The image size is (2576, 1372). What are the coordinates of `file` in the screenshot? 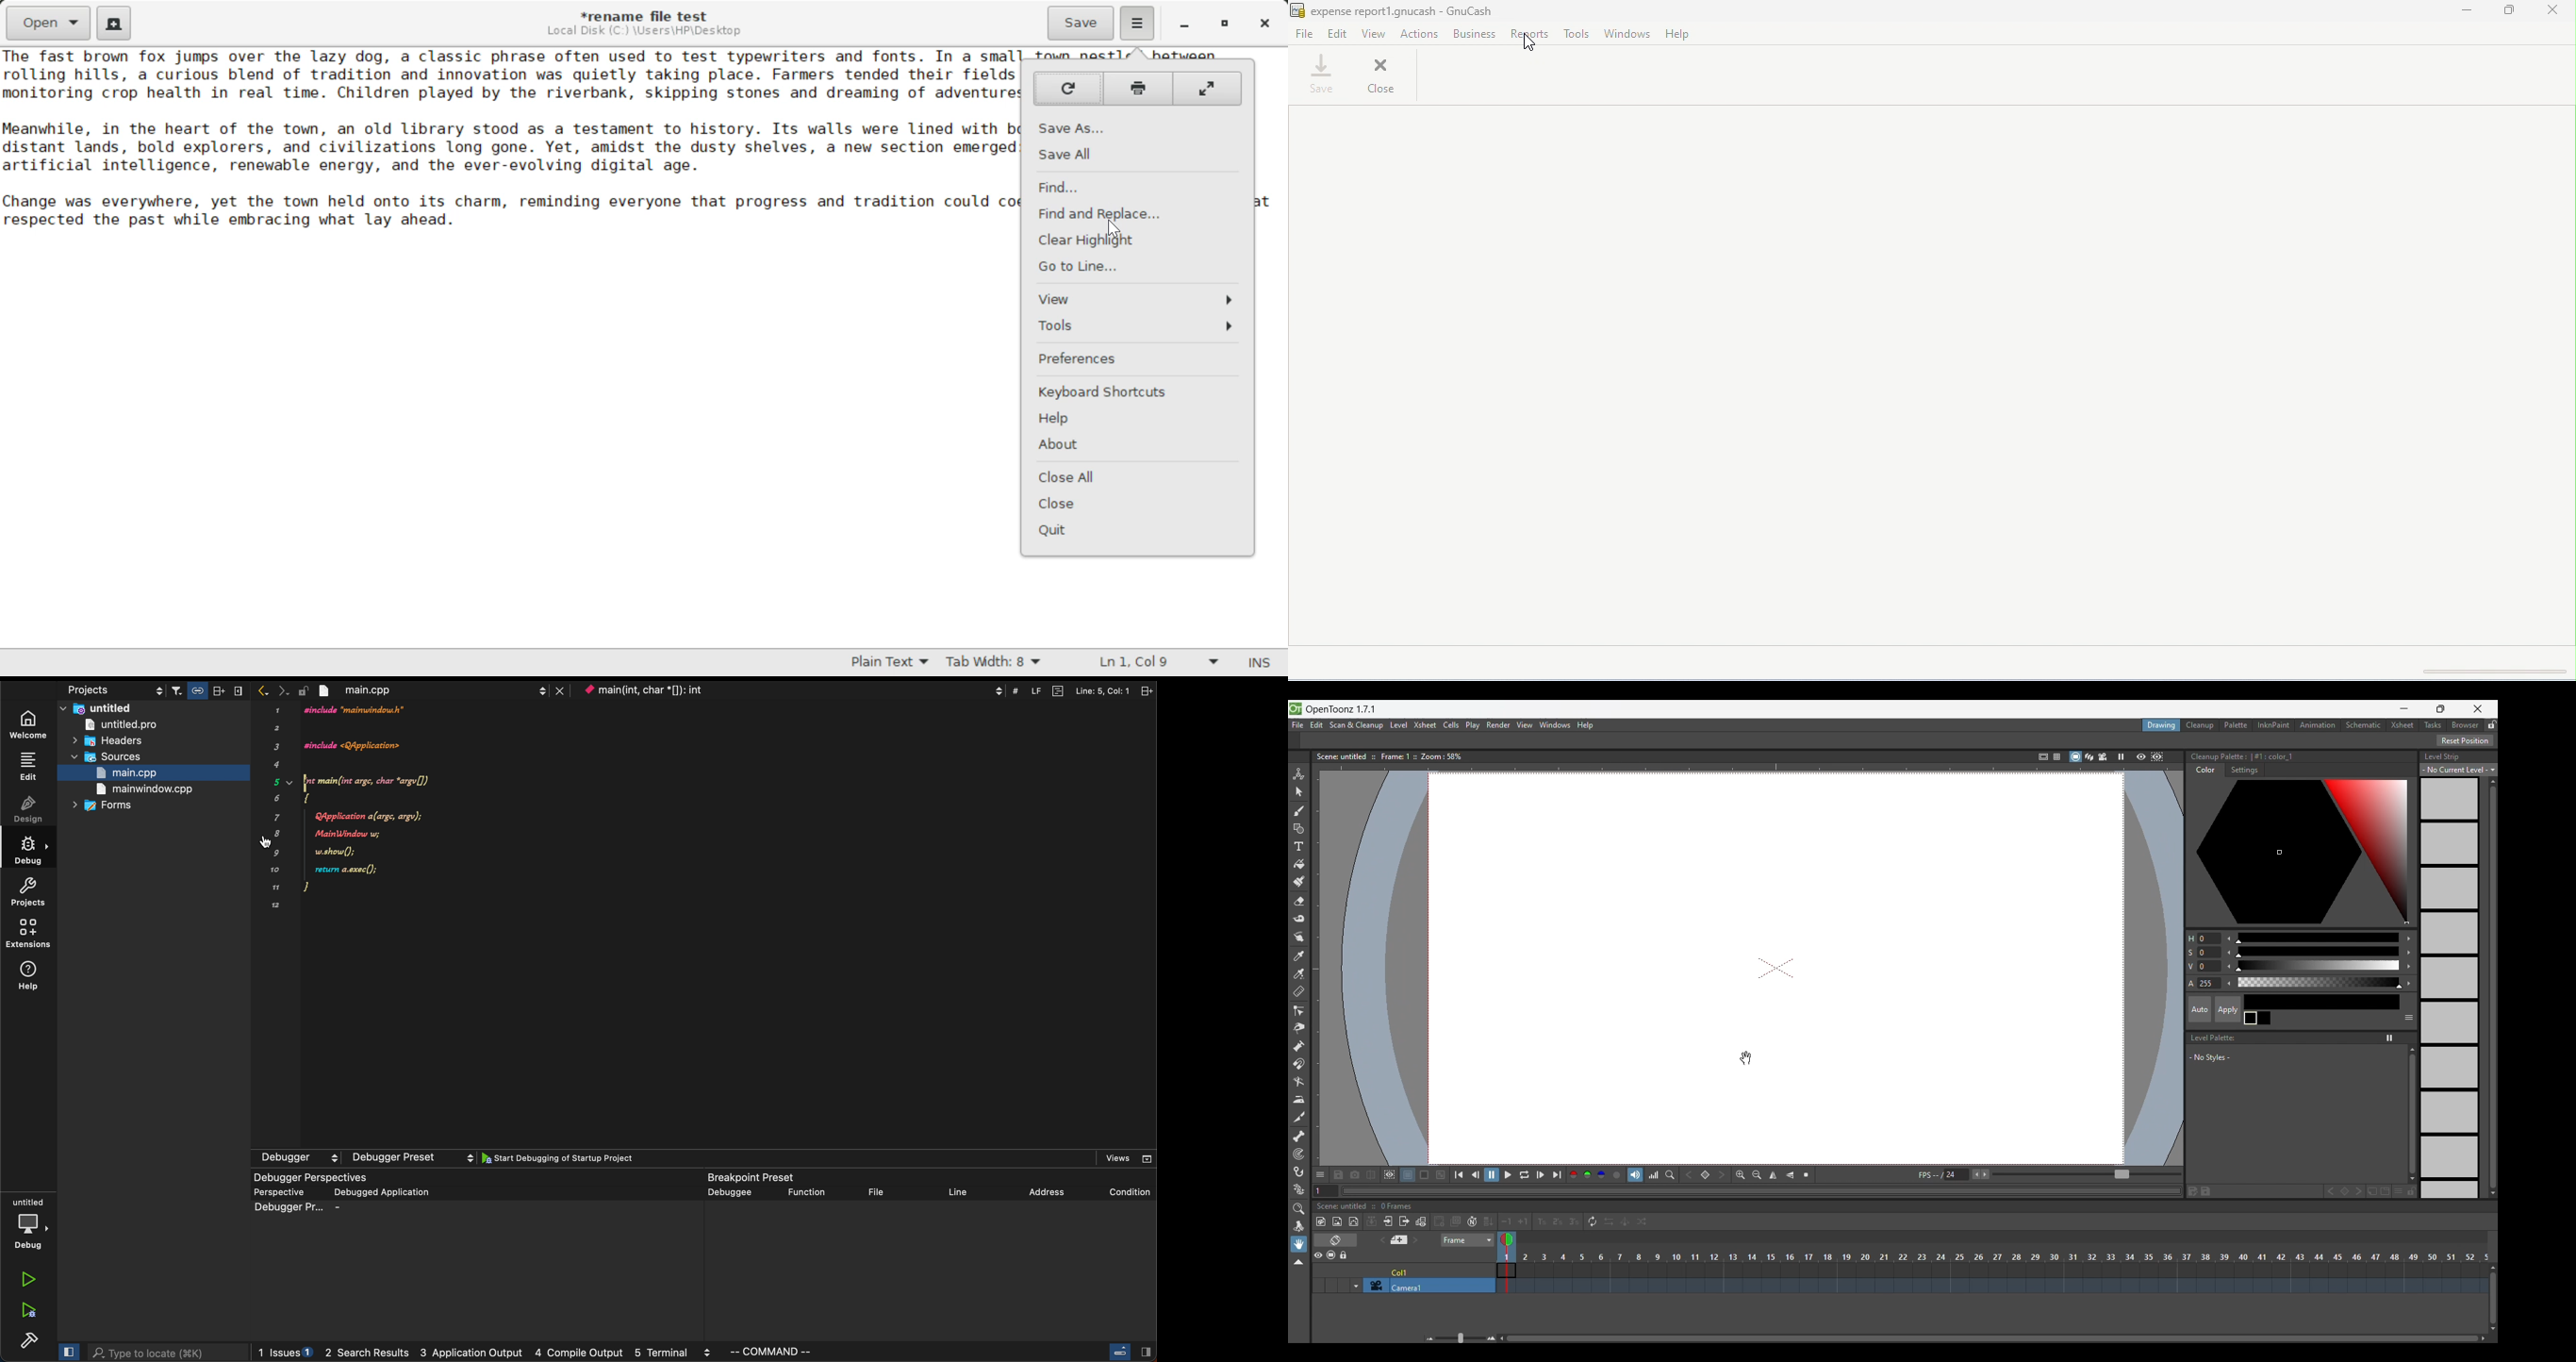 It's located at (1305, 32).